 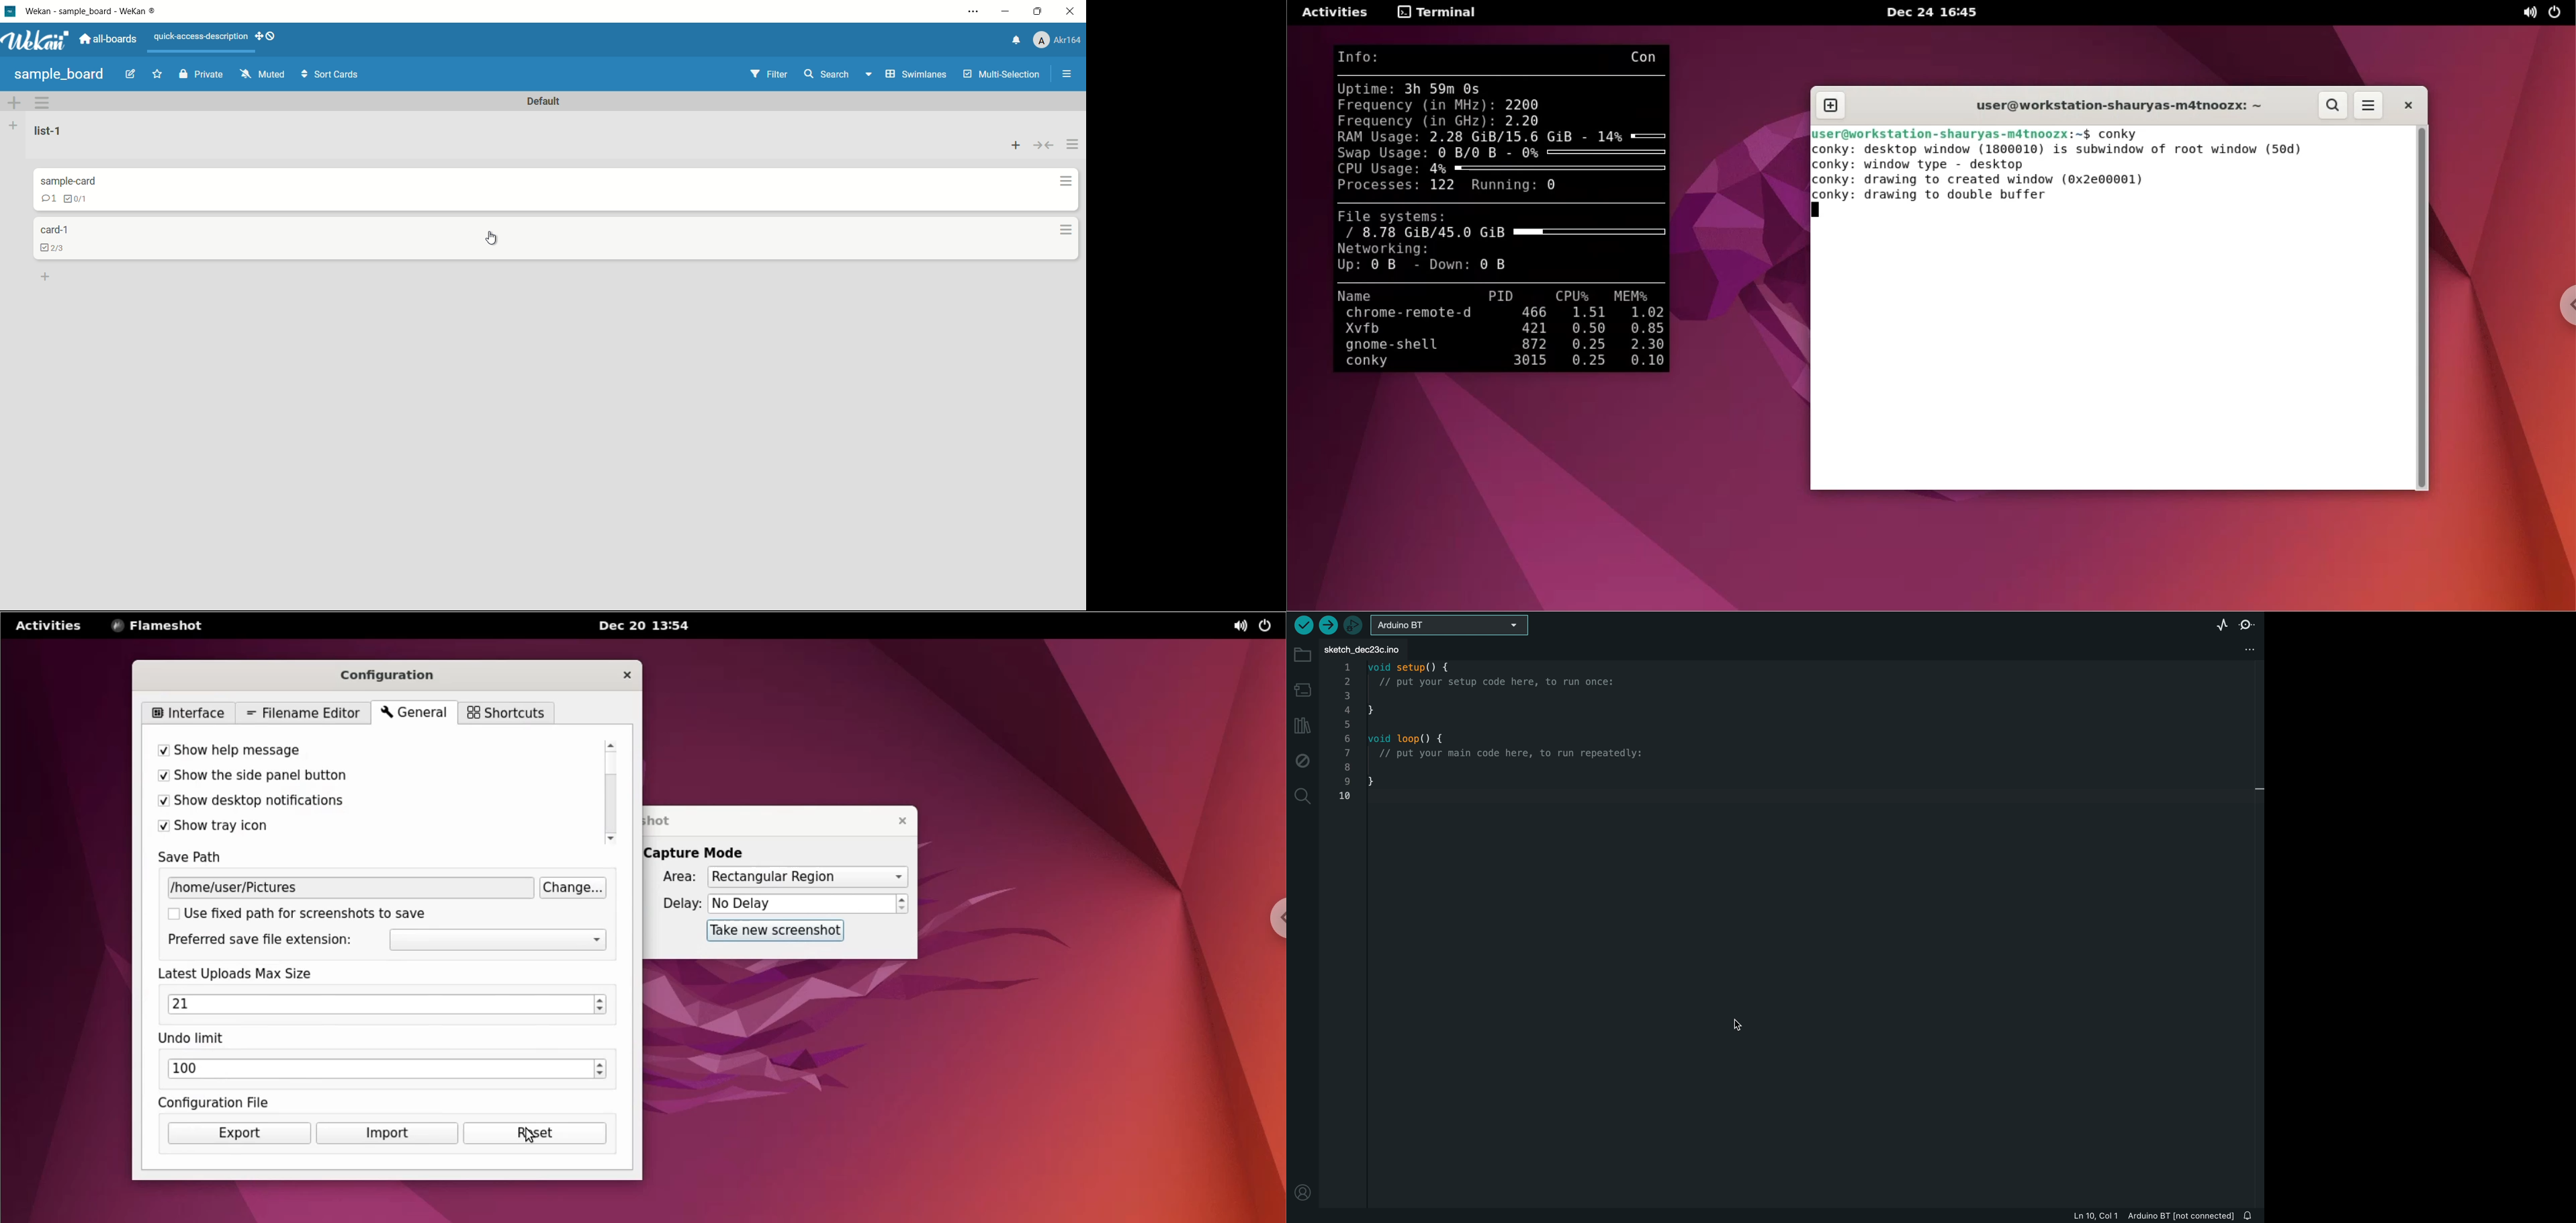 I want to click on checklist, so click(x=78, y=200).